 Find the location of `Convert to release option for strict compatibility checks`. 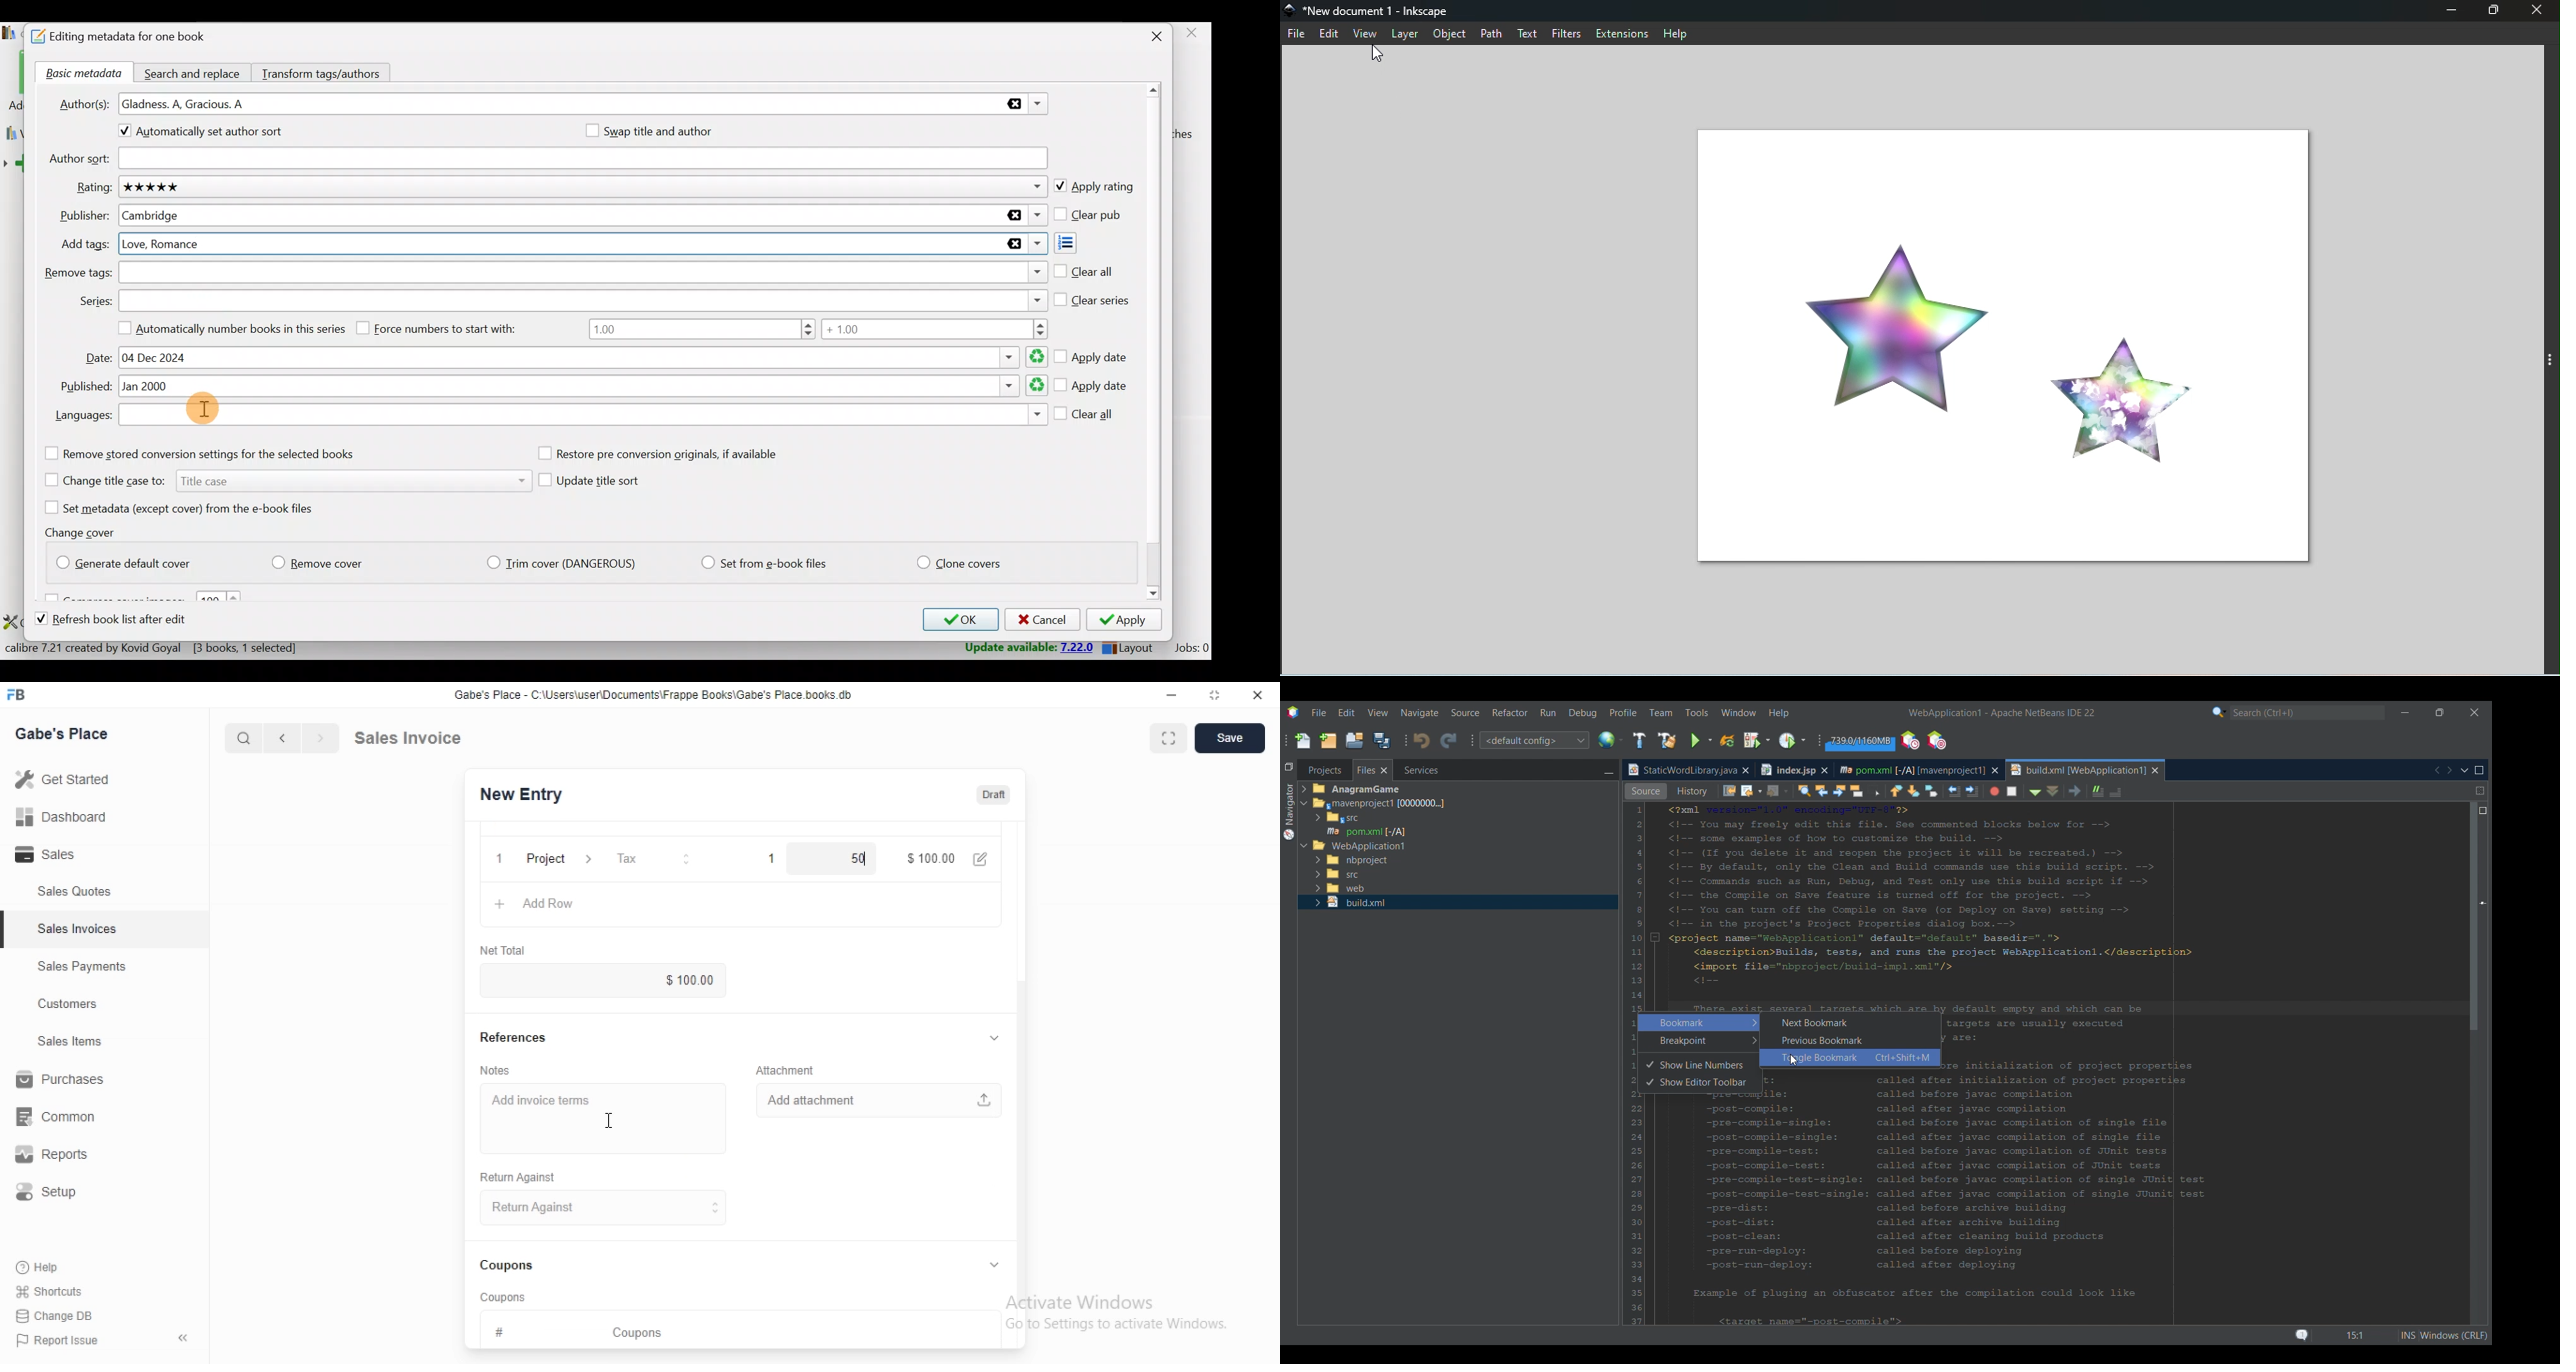

Convert to release option for strict compatibility checks is located at coordinates (1639, 946).